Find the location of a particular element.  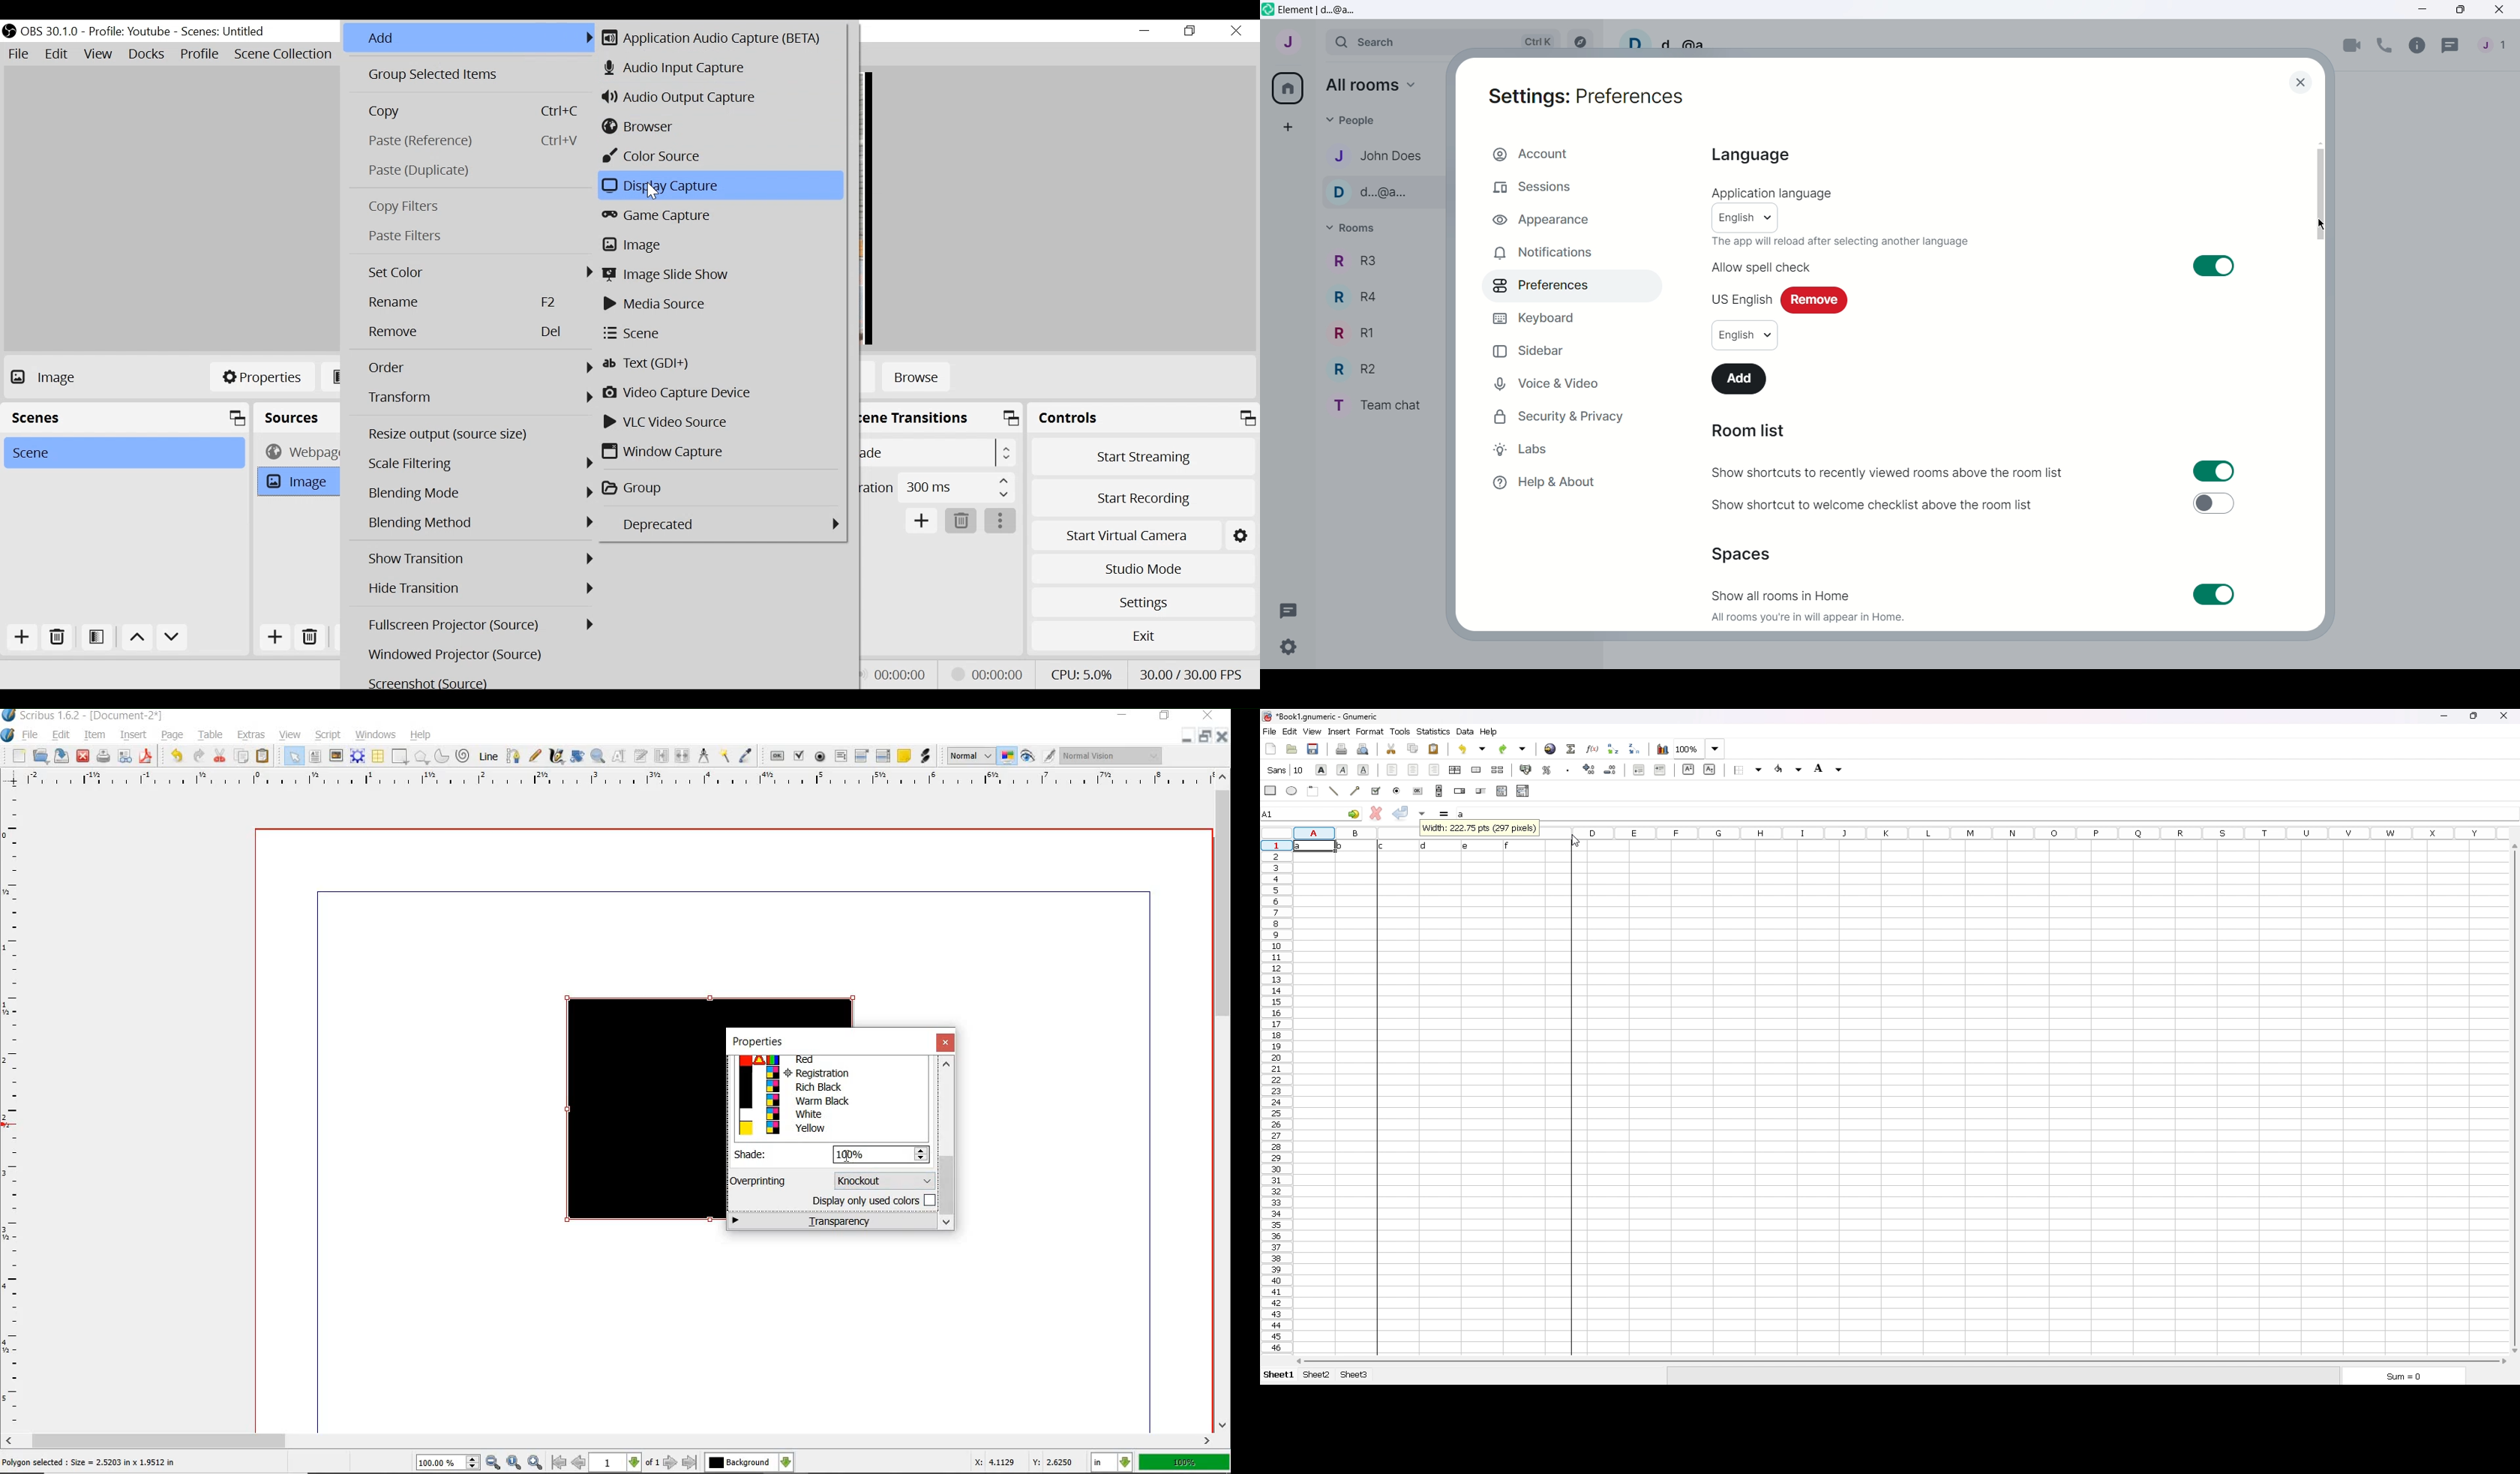

Preferences is located at coordinates (1565, 287).